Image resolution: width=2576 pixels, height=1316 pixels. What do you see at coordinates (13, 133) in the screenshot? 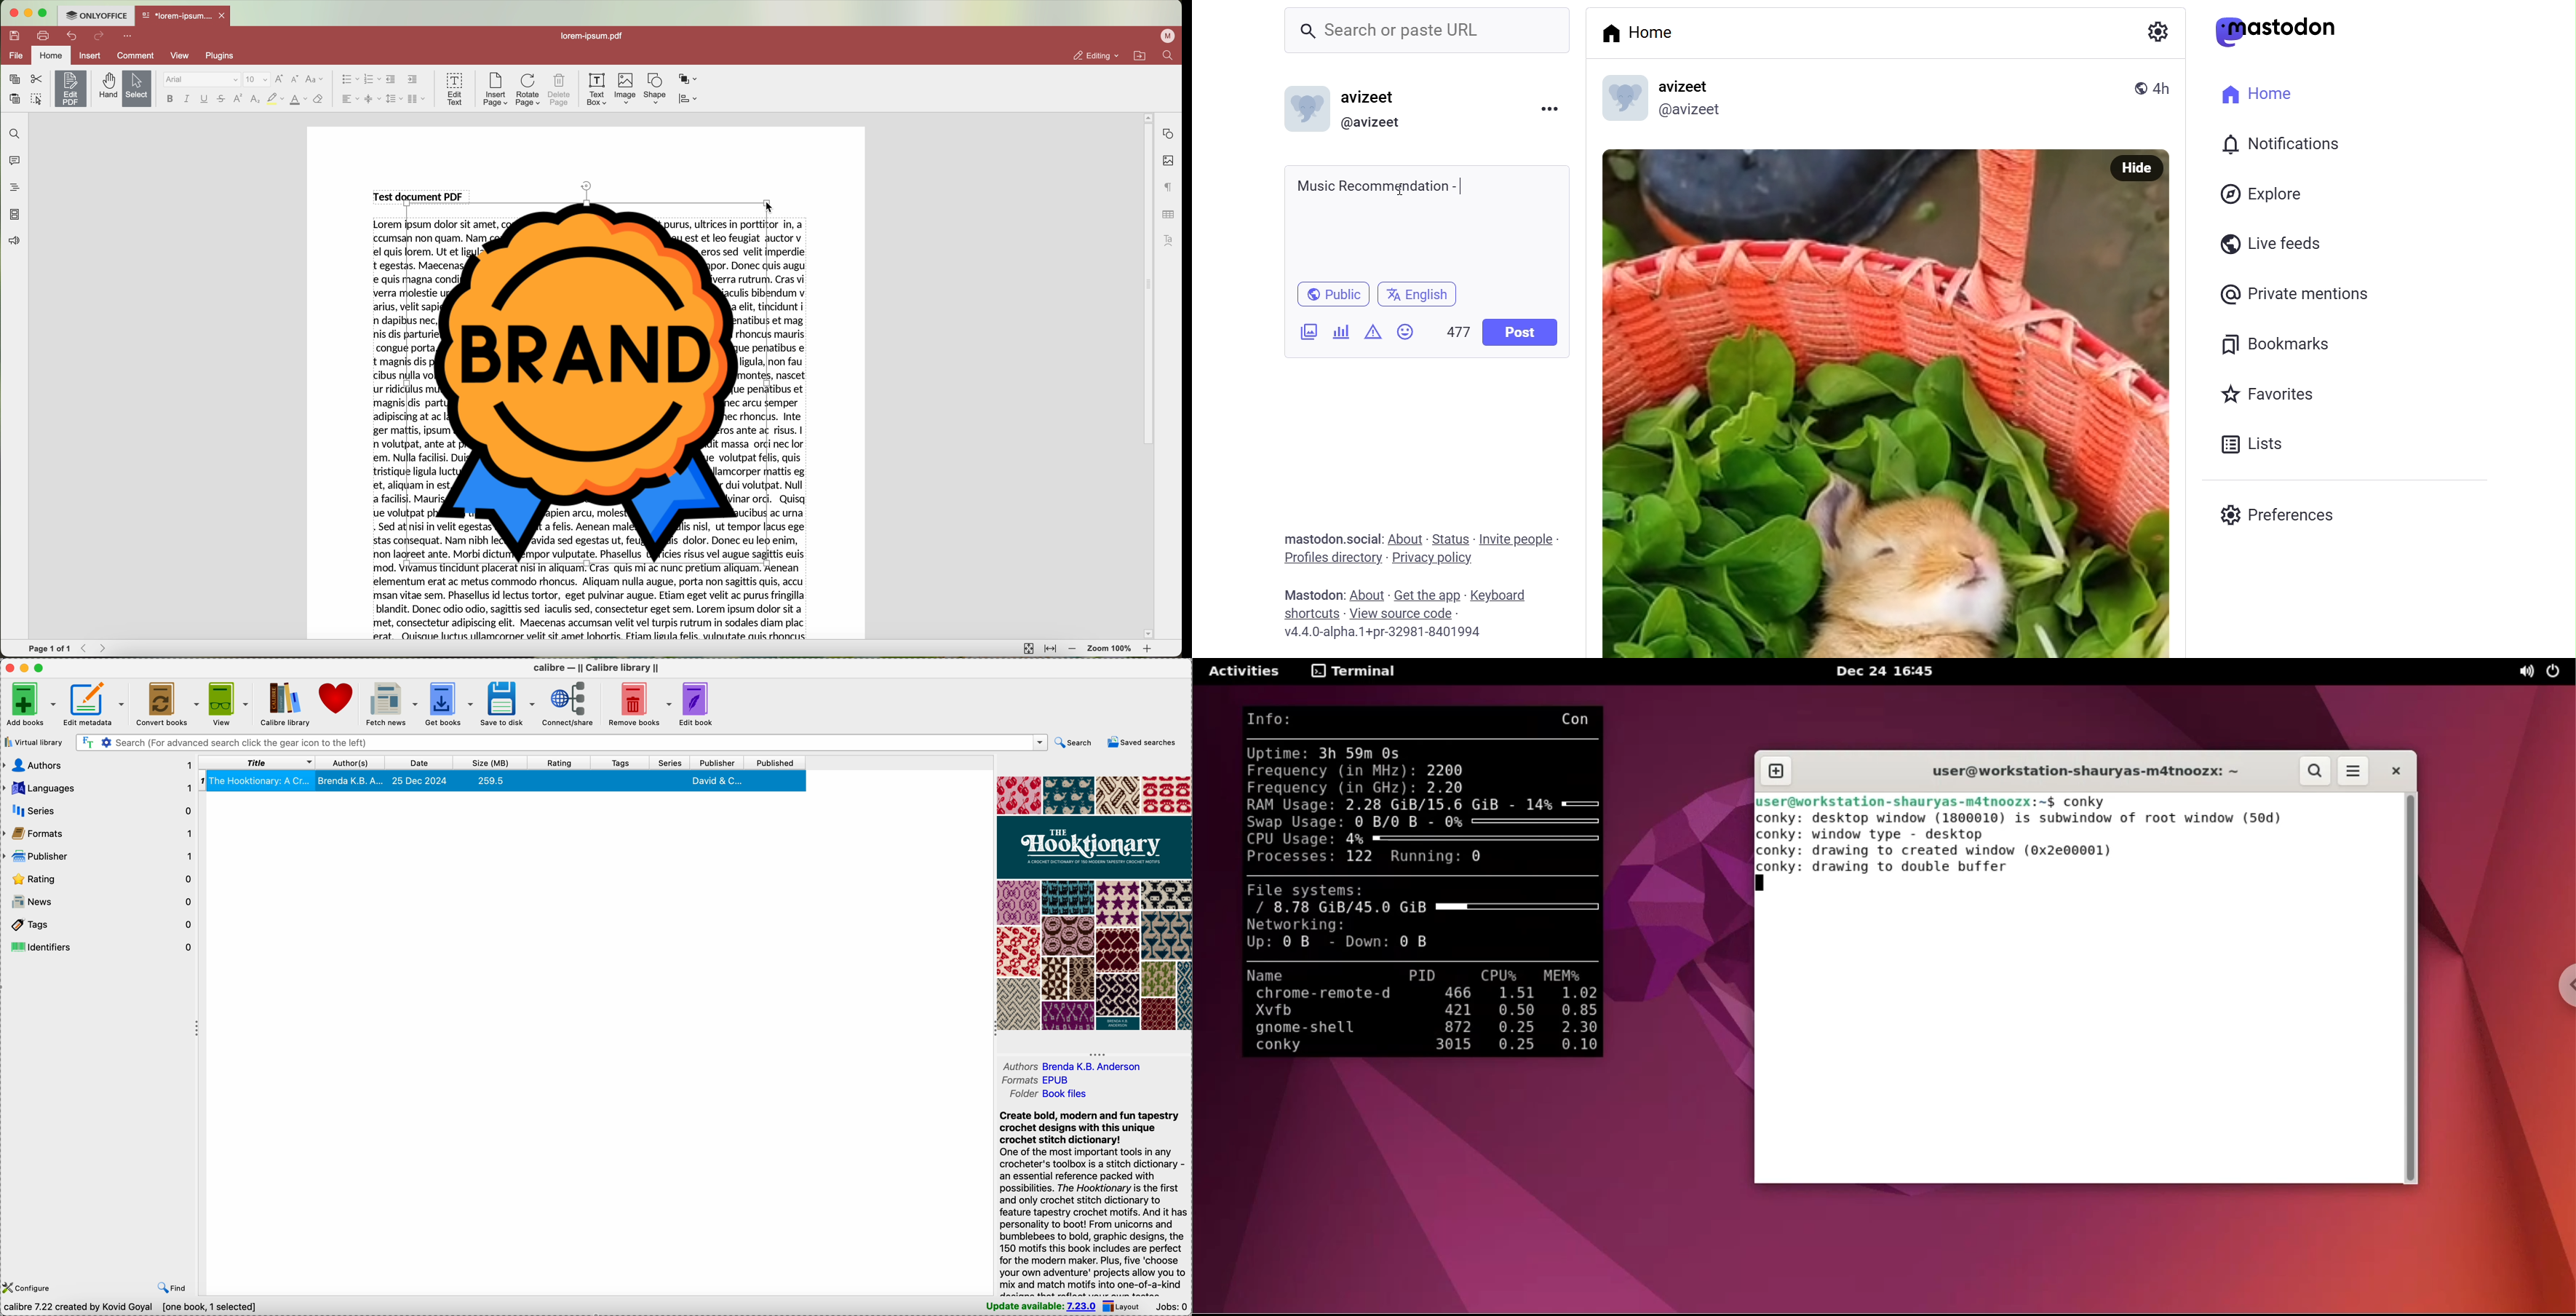
I see `find` at bounding box center [13, 133].